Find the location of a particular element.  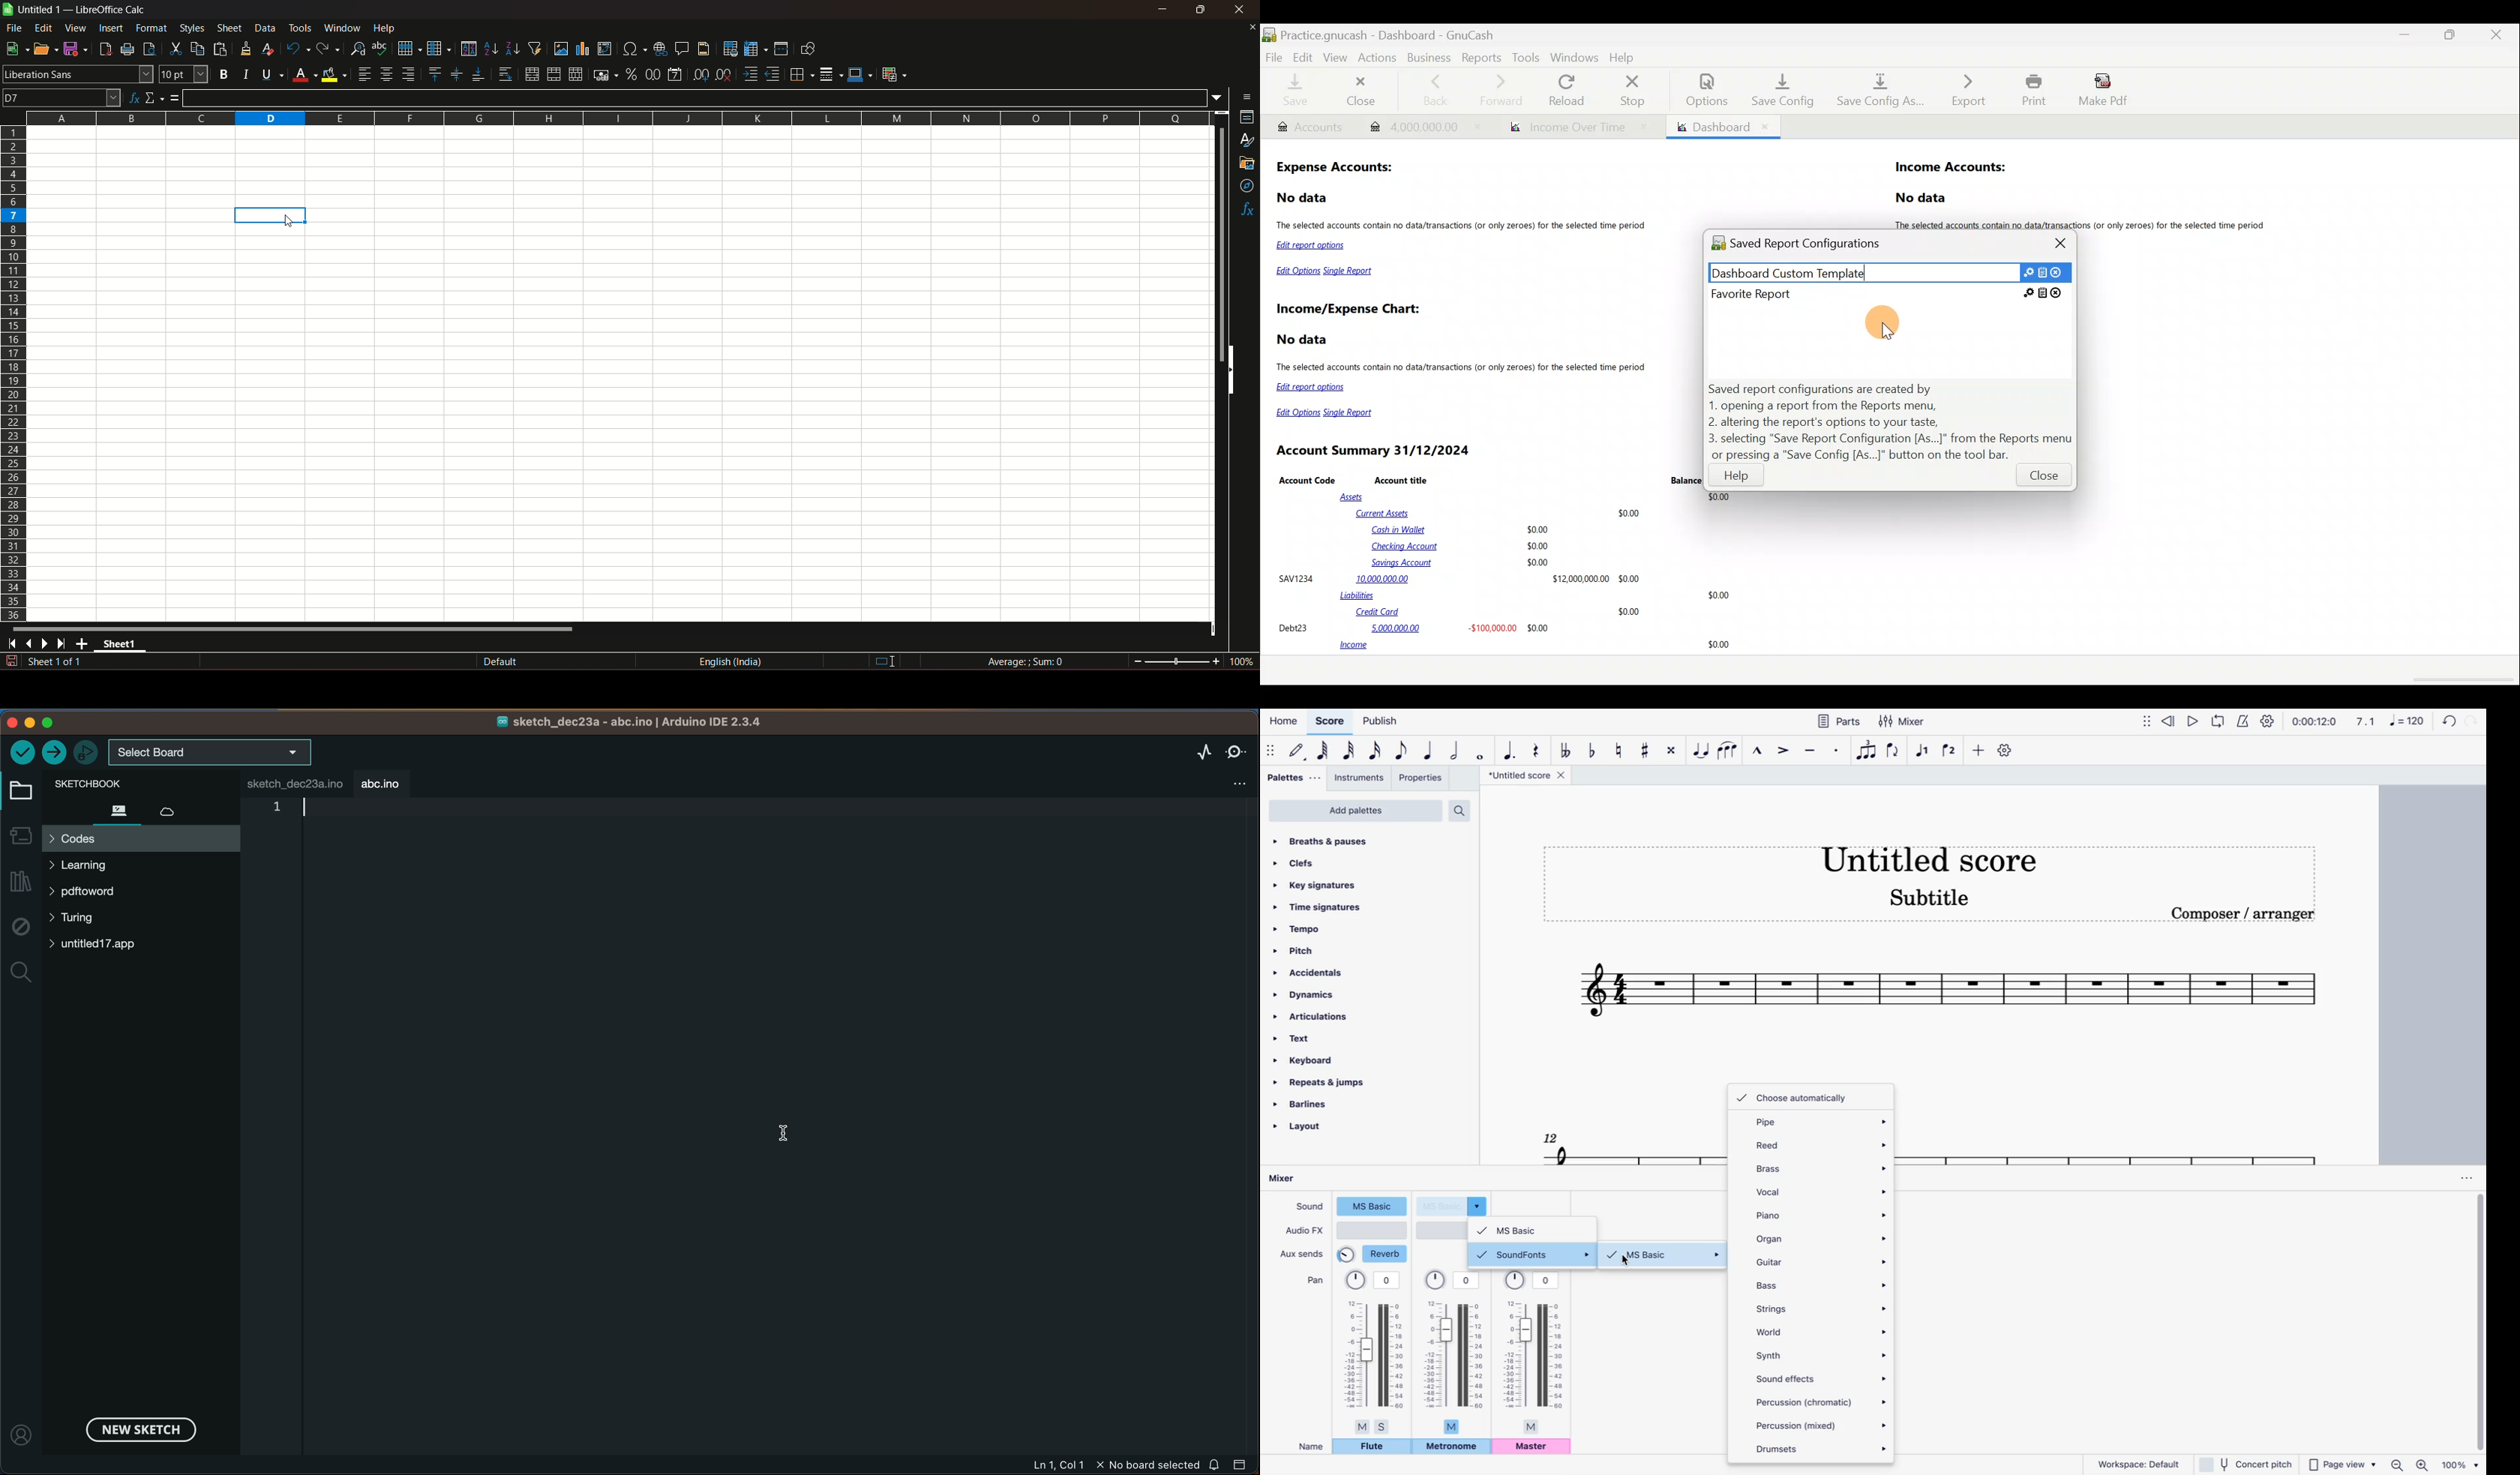

Edit is located at coordinates (1303, 56).